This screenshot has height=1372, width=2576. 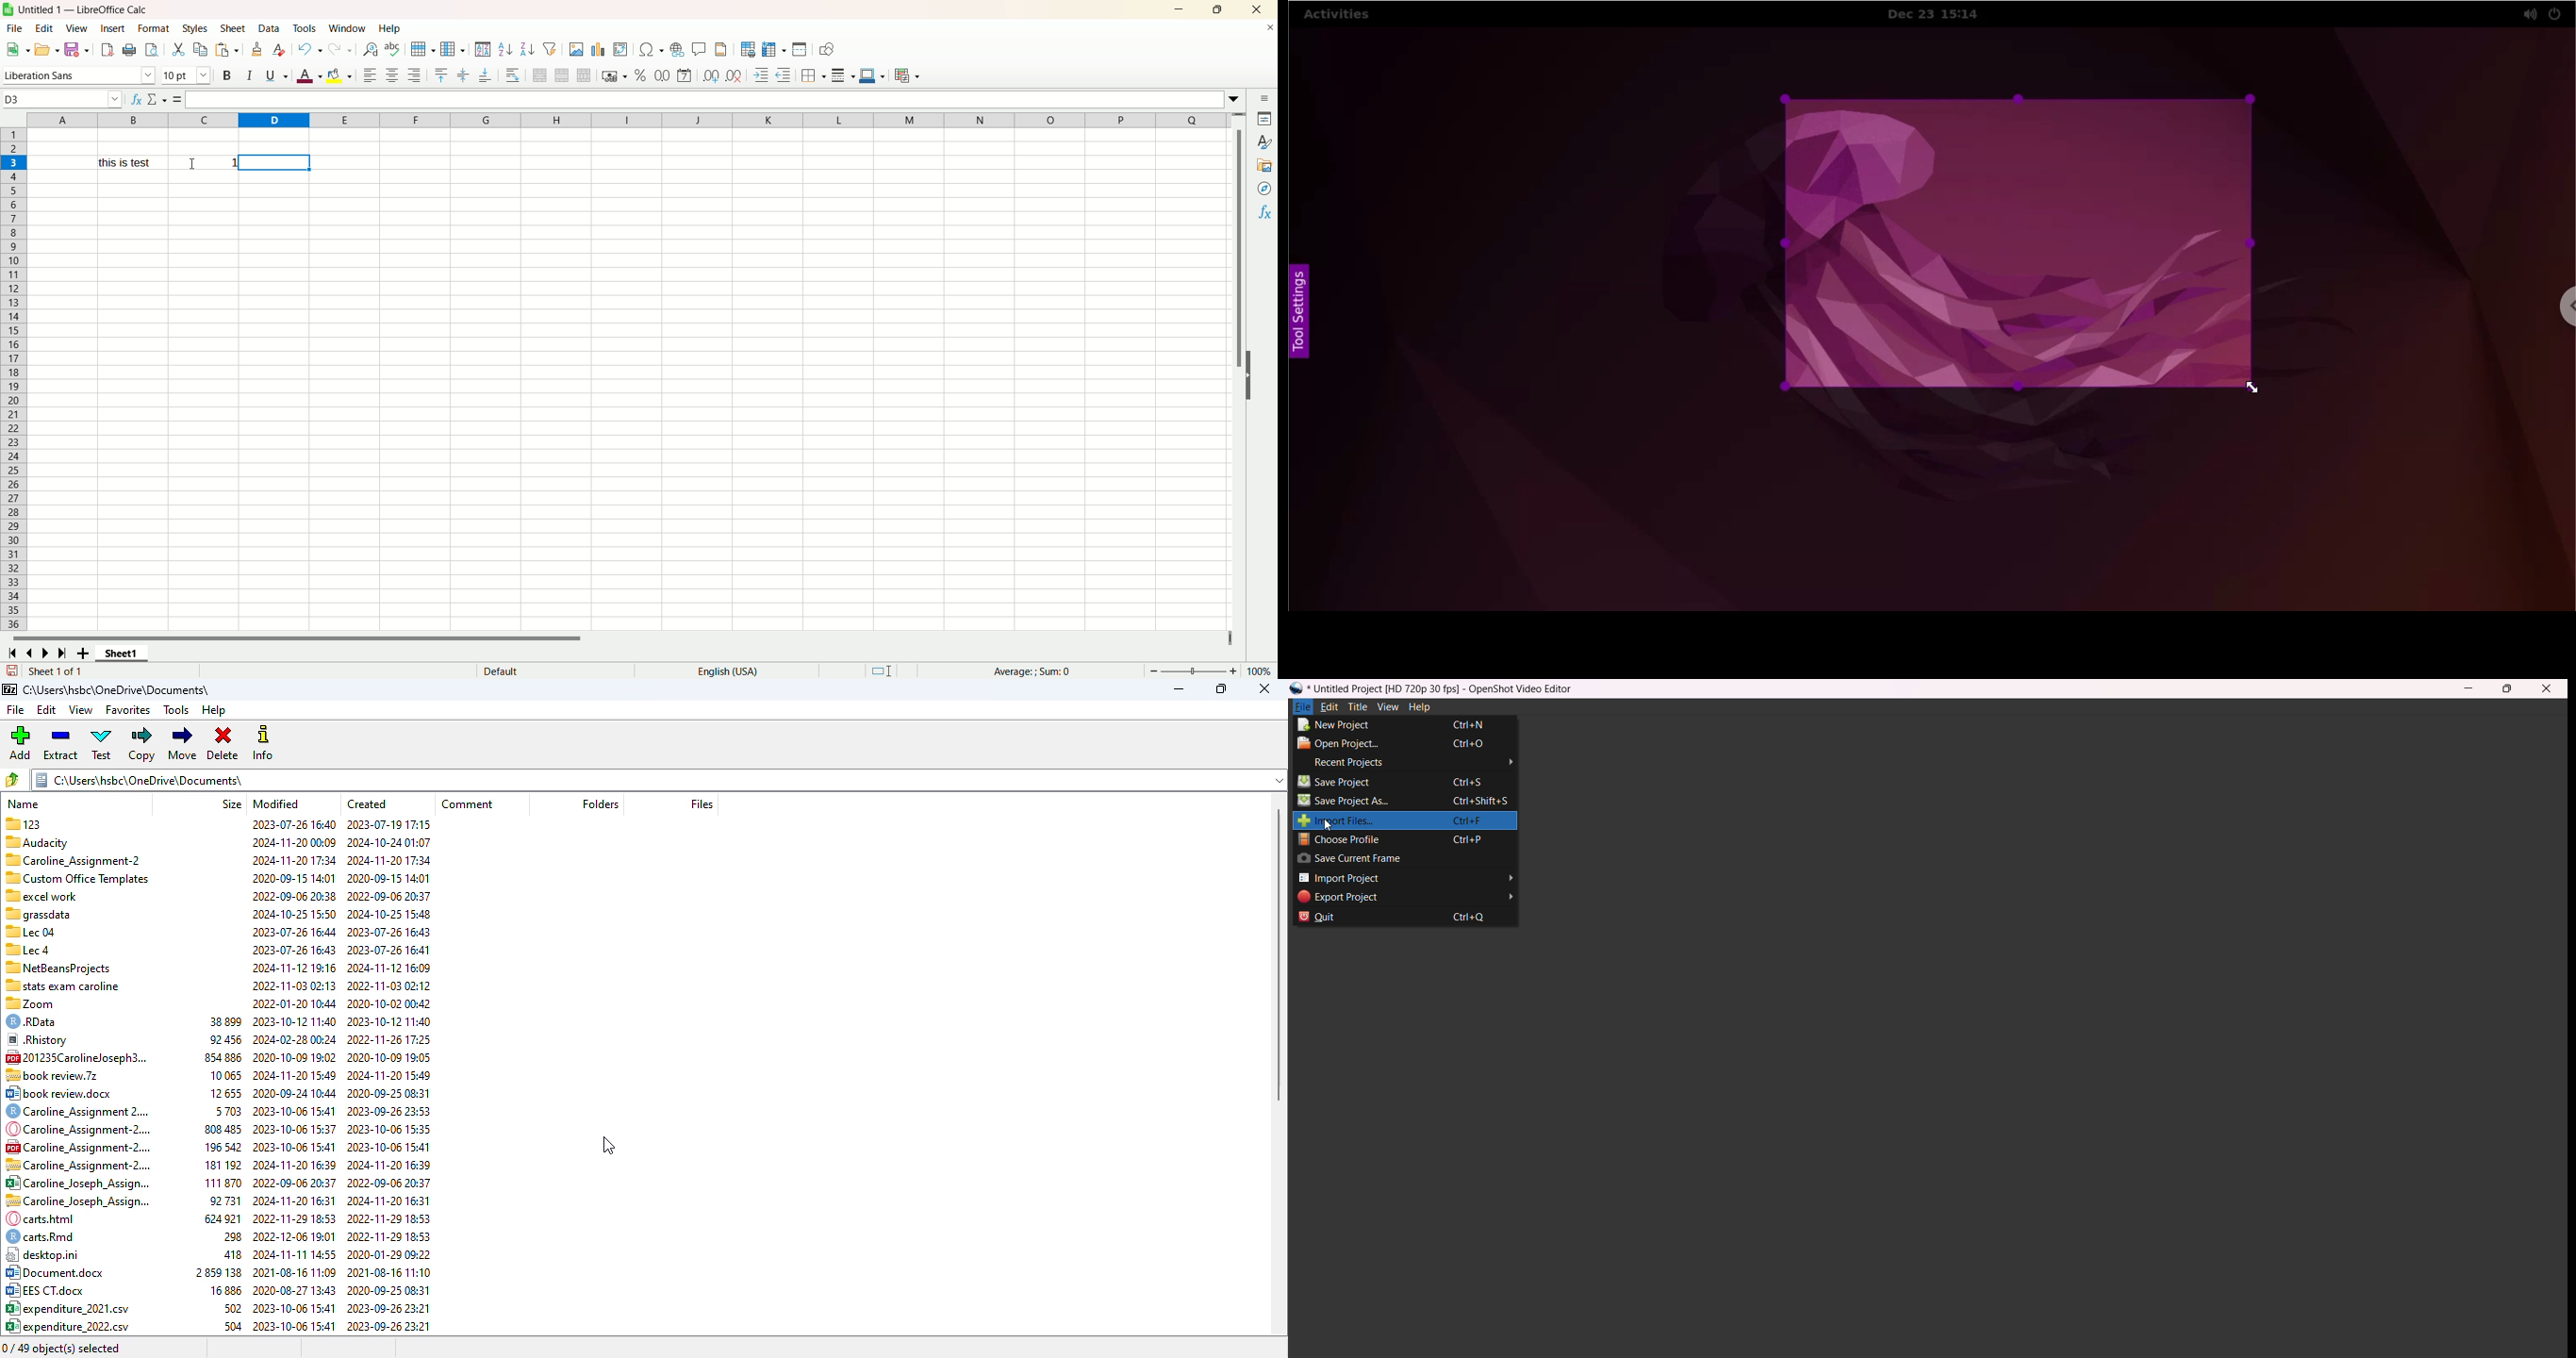 I want to click on add, so click(x=20, y=742).